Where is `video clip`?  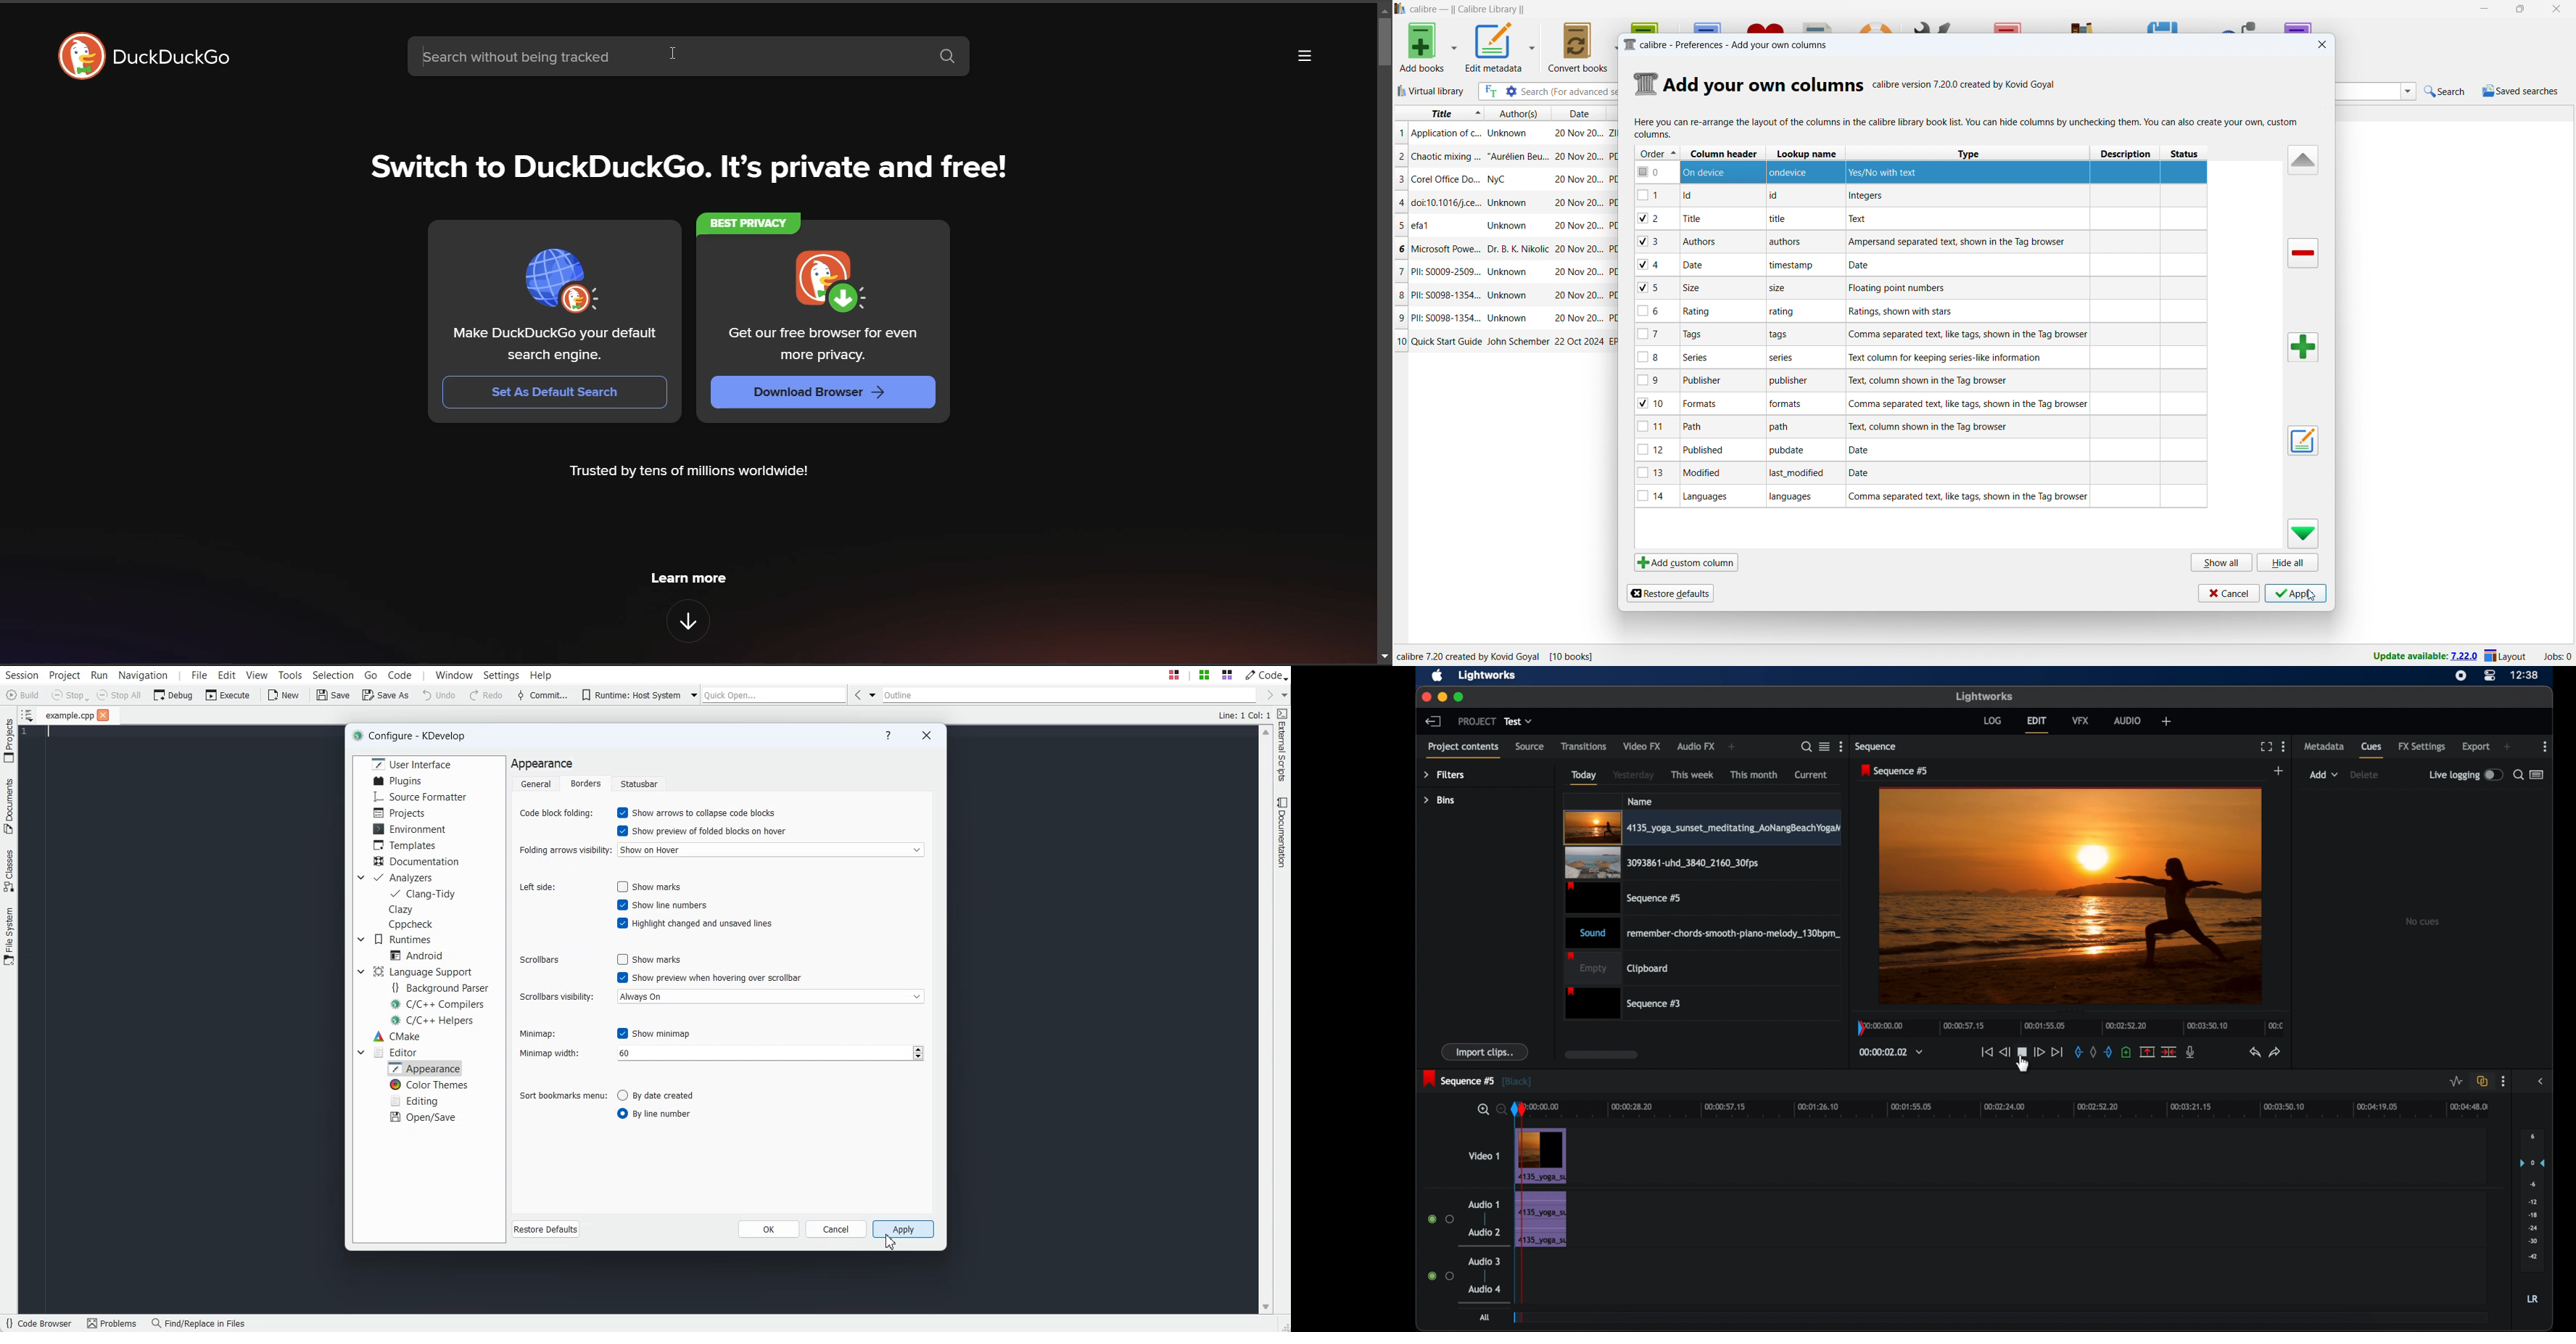 video clip is located at coordinates (1702, 828).